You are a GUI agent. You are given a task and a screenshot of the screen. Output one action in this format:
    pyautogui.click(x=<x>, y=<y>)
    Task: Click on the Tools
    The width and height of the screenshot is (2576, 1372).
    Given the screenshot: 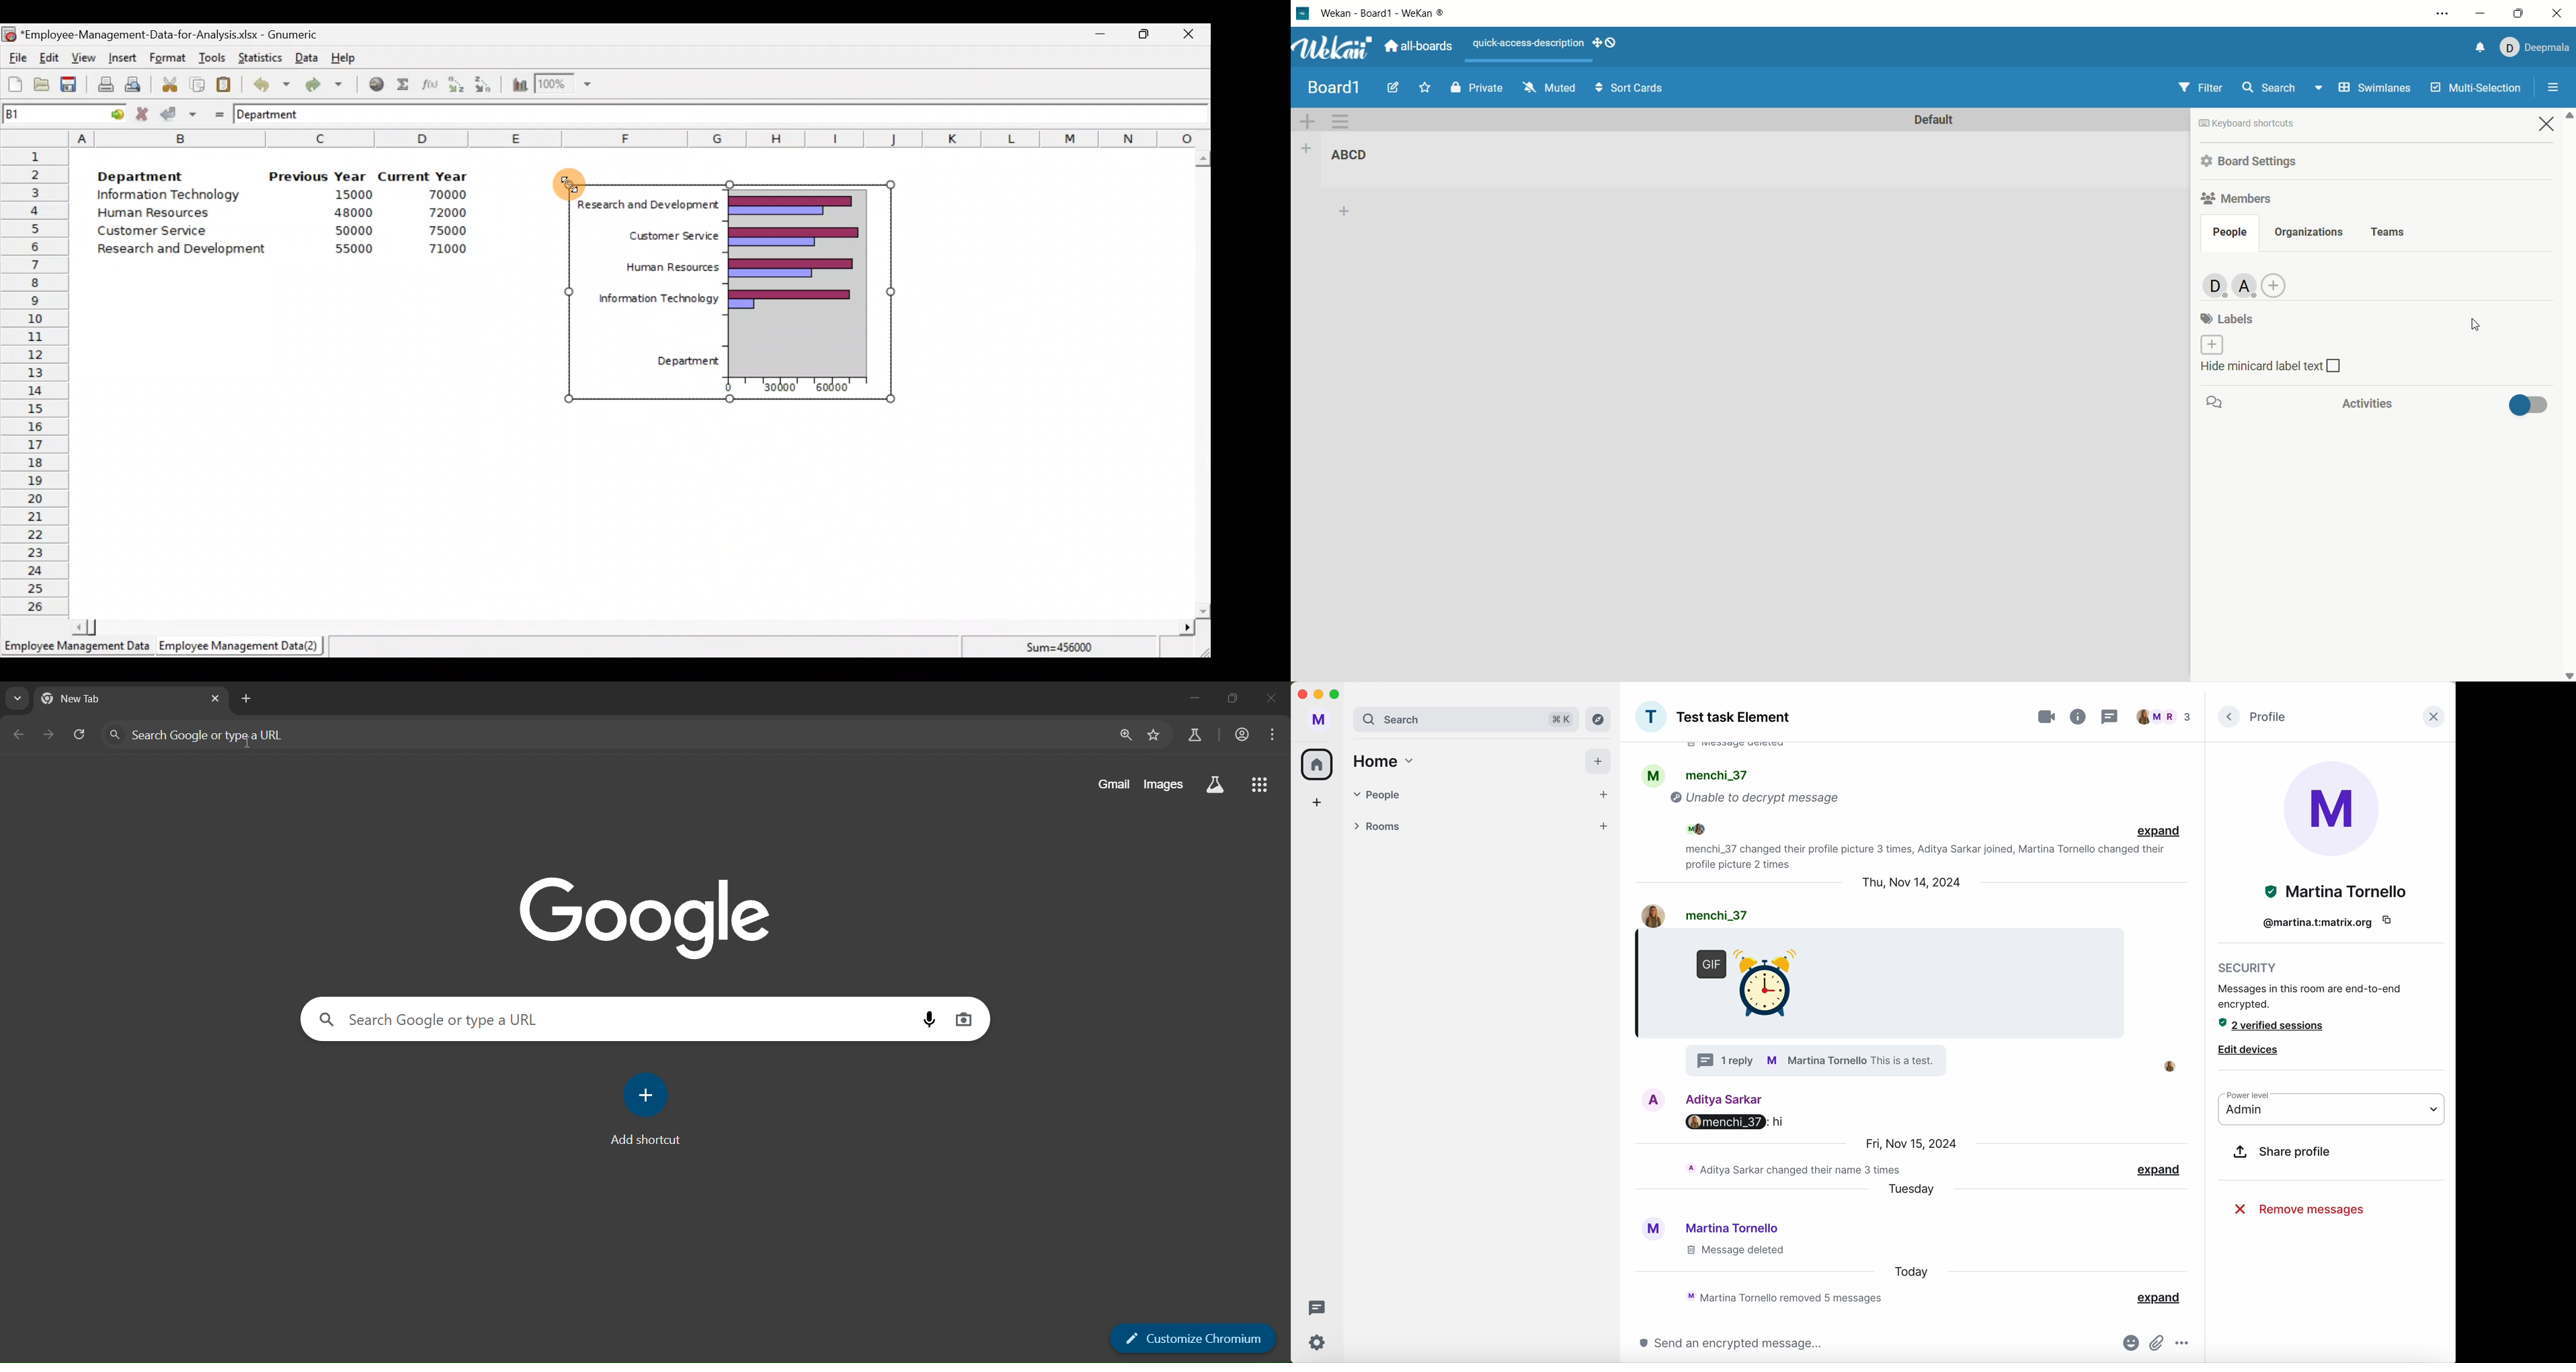 What is the action you would take?
    pyautogui.click(x=211, y=59)
    